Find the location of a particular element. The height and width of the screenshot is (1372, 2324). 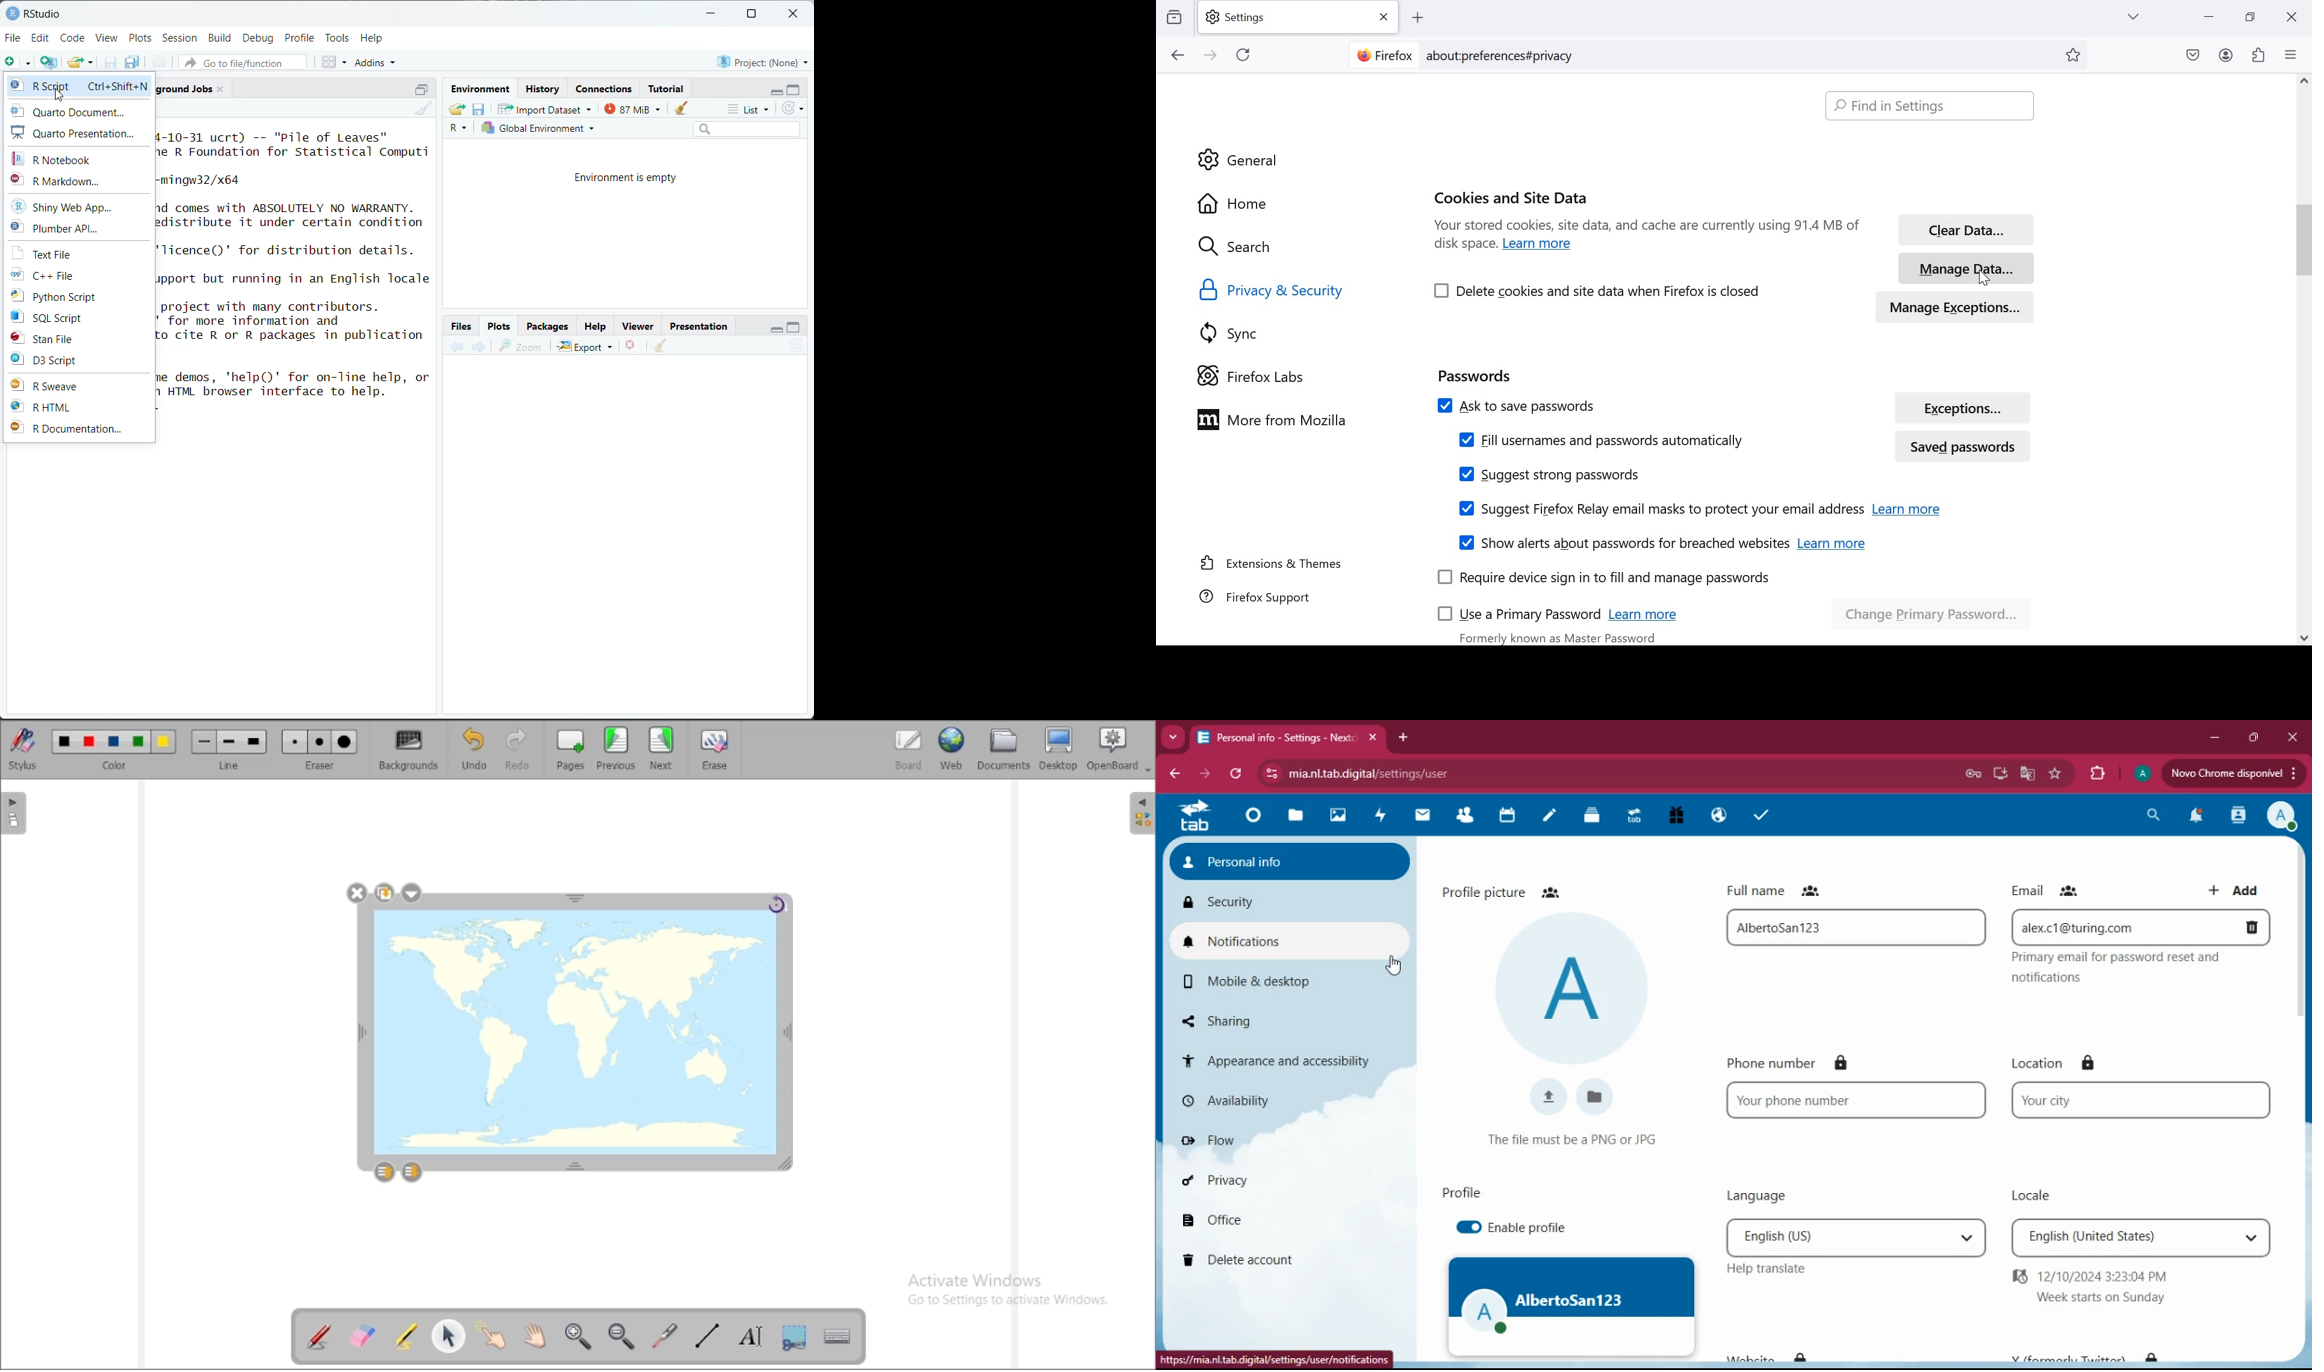

refresh is located at coordinates (1237, 774).